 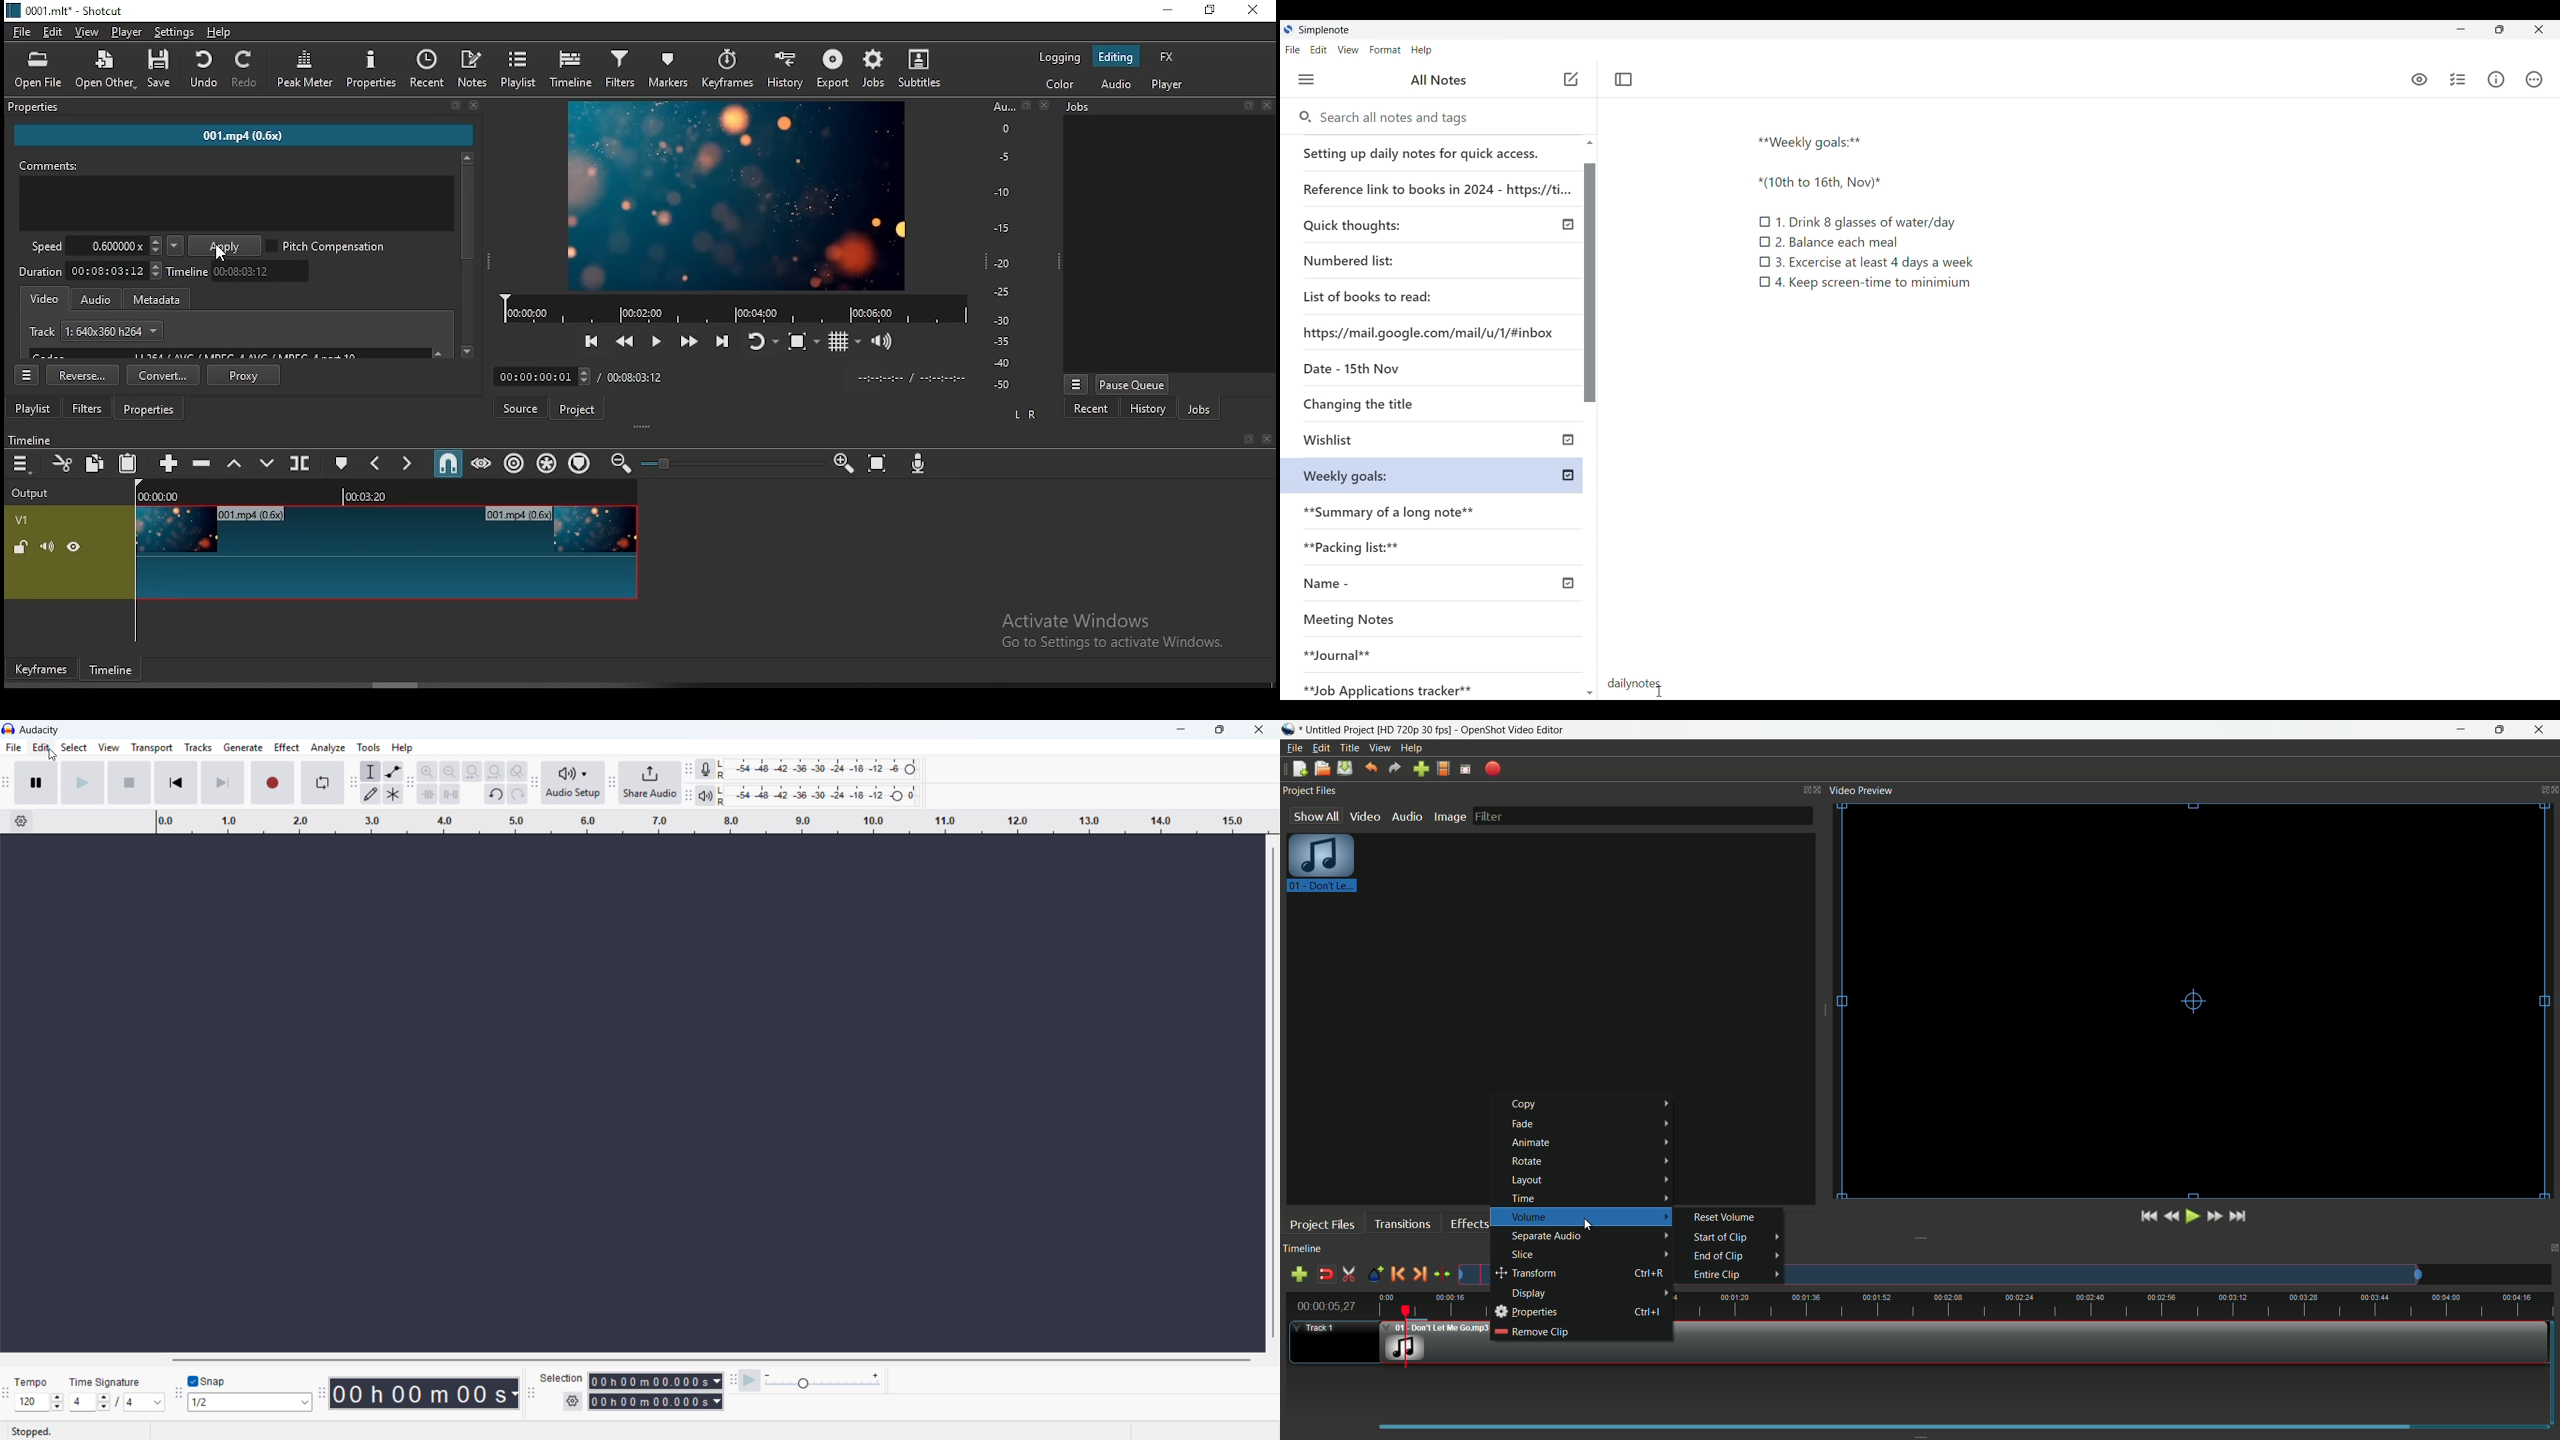 I want to click on track duration, so click(x=635, y=379).